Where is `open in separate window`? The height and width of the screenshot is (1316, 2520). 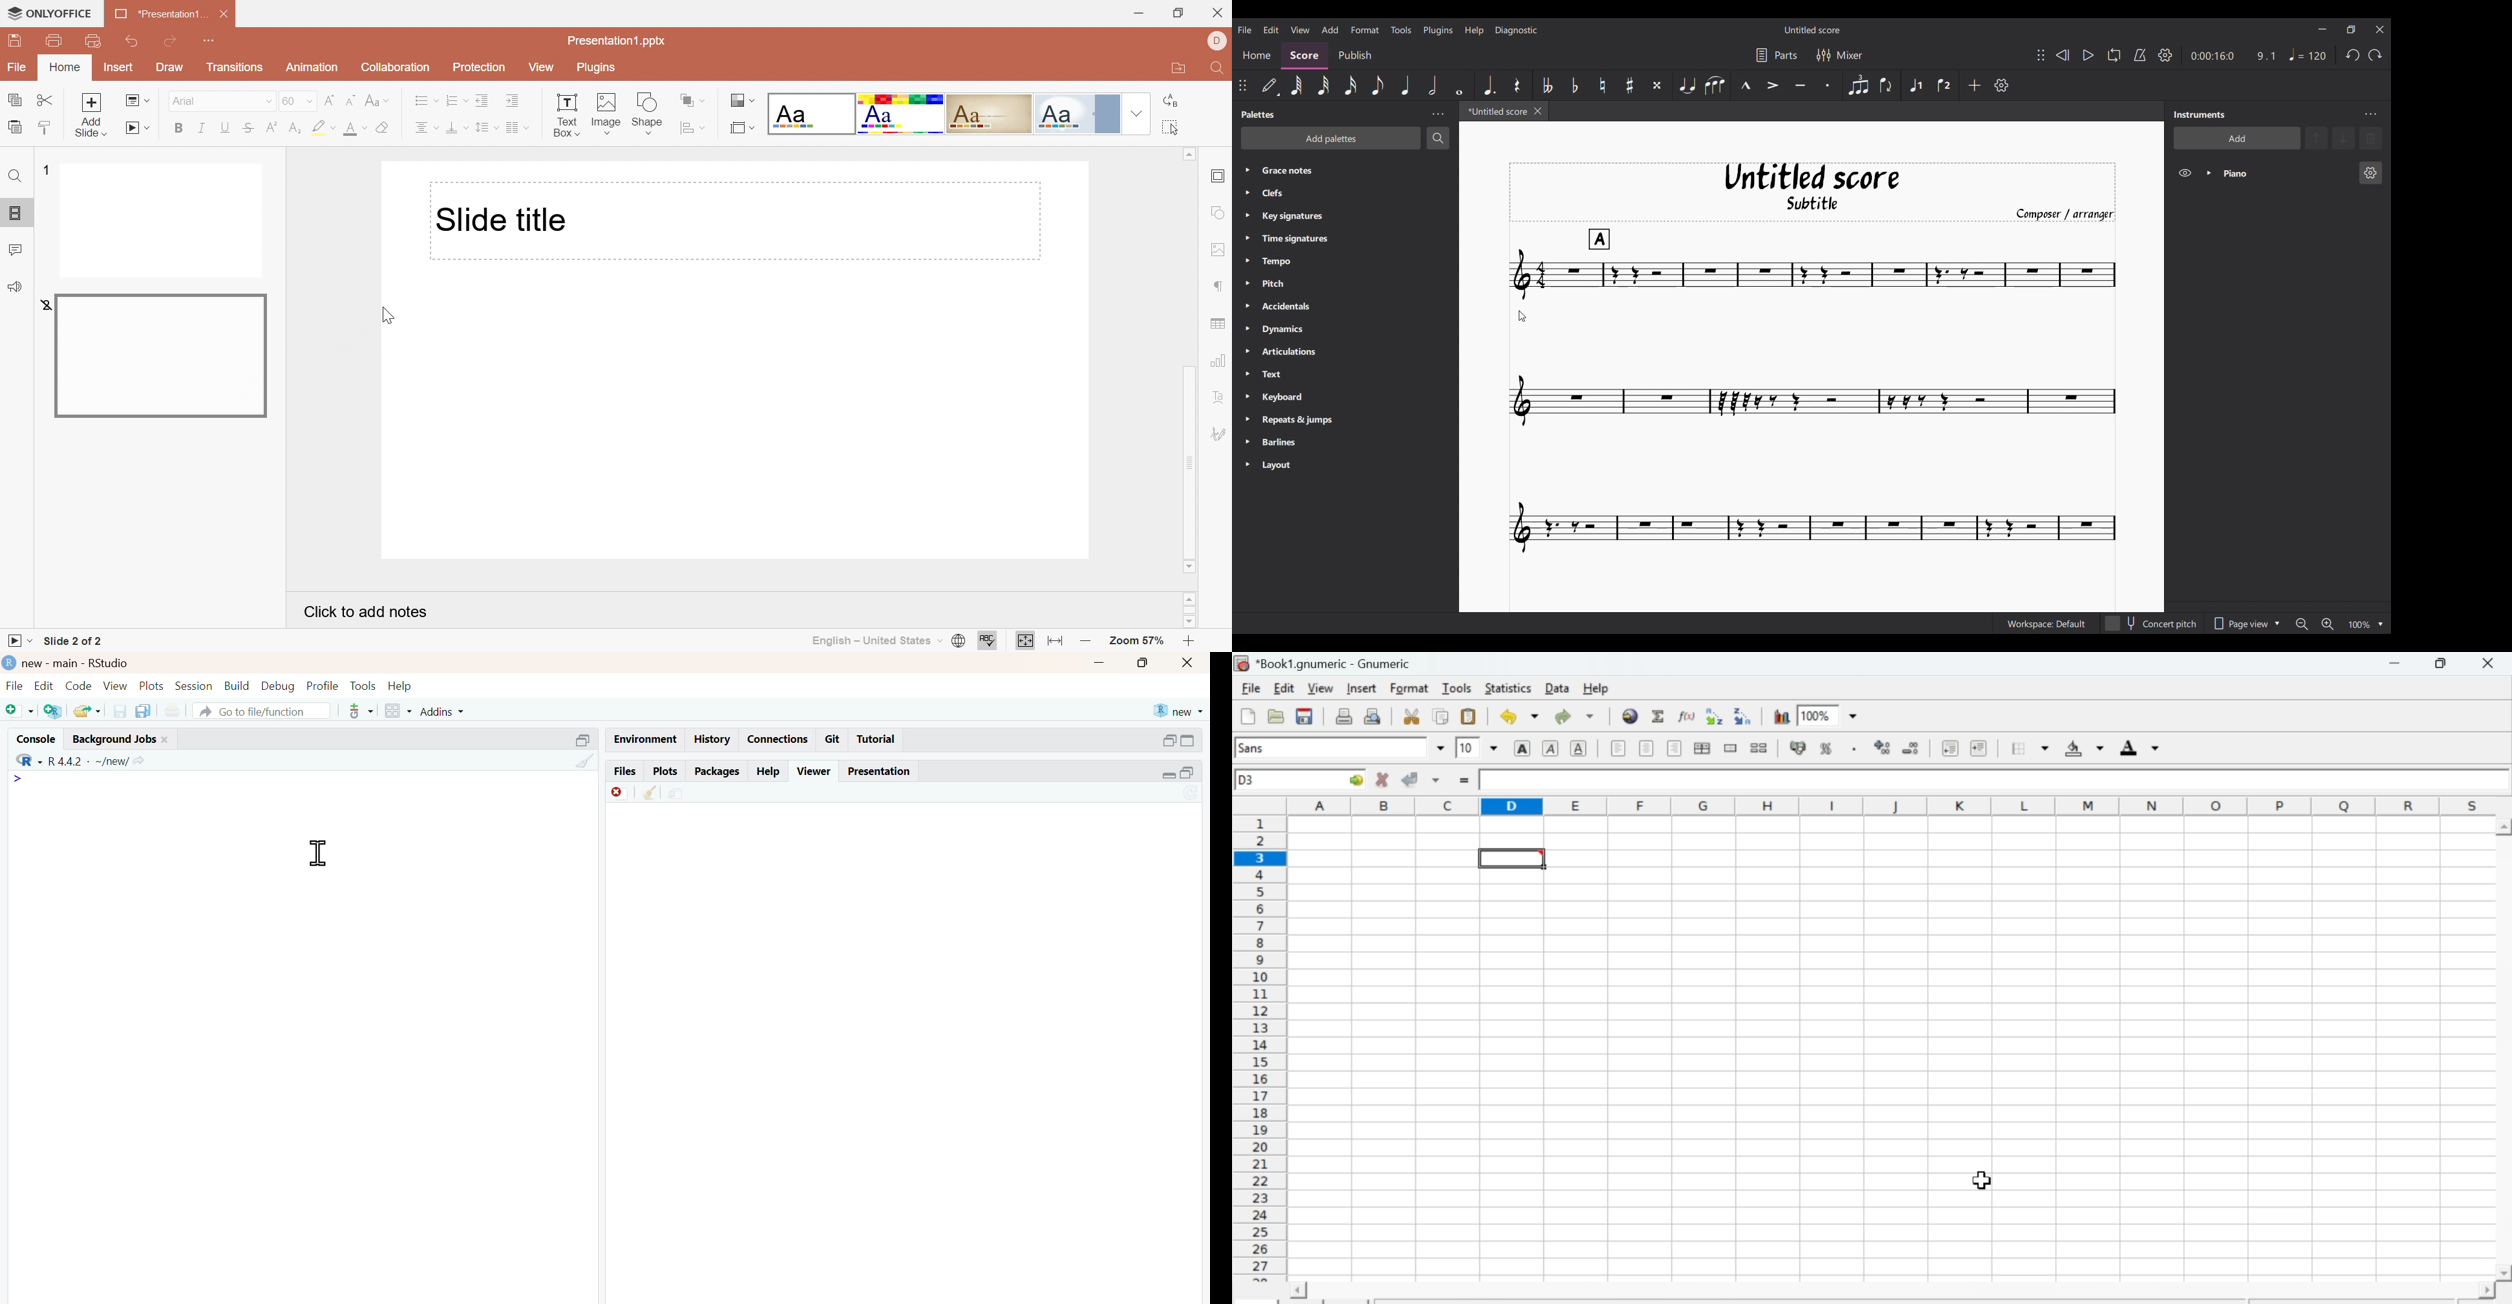 open in separate window is located at coordinates (1170, 740).